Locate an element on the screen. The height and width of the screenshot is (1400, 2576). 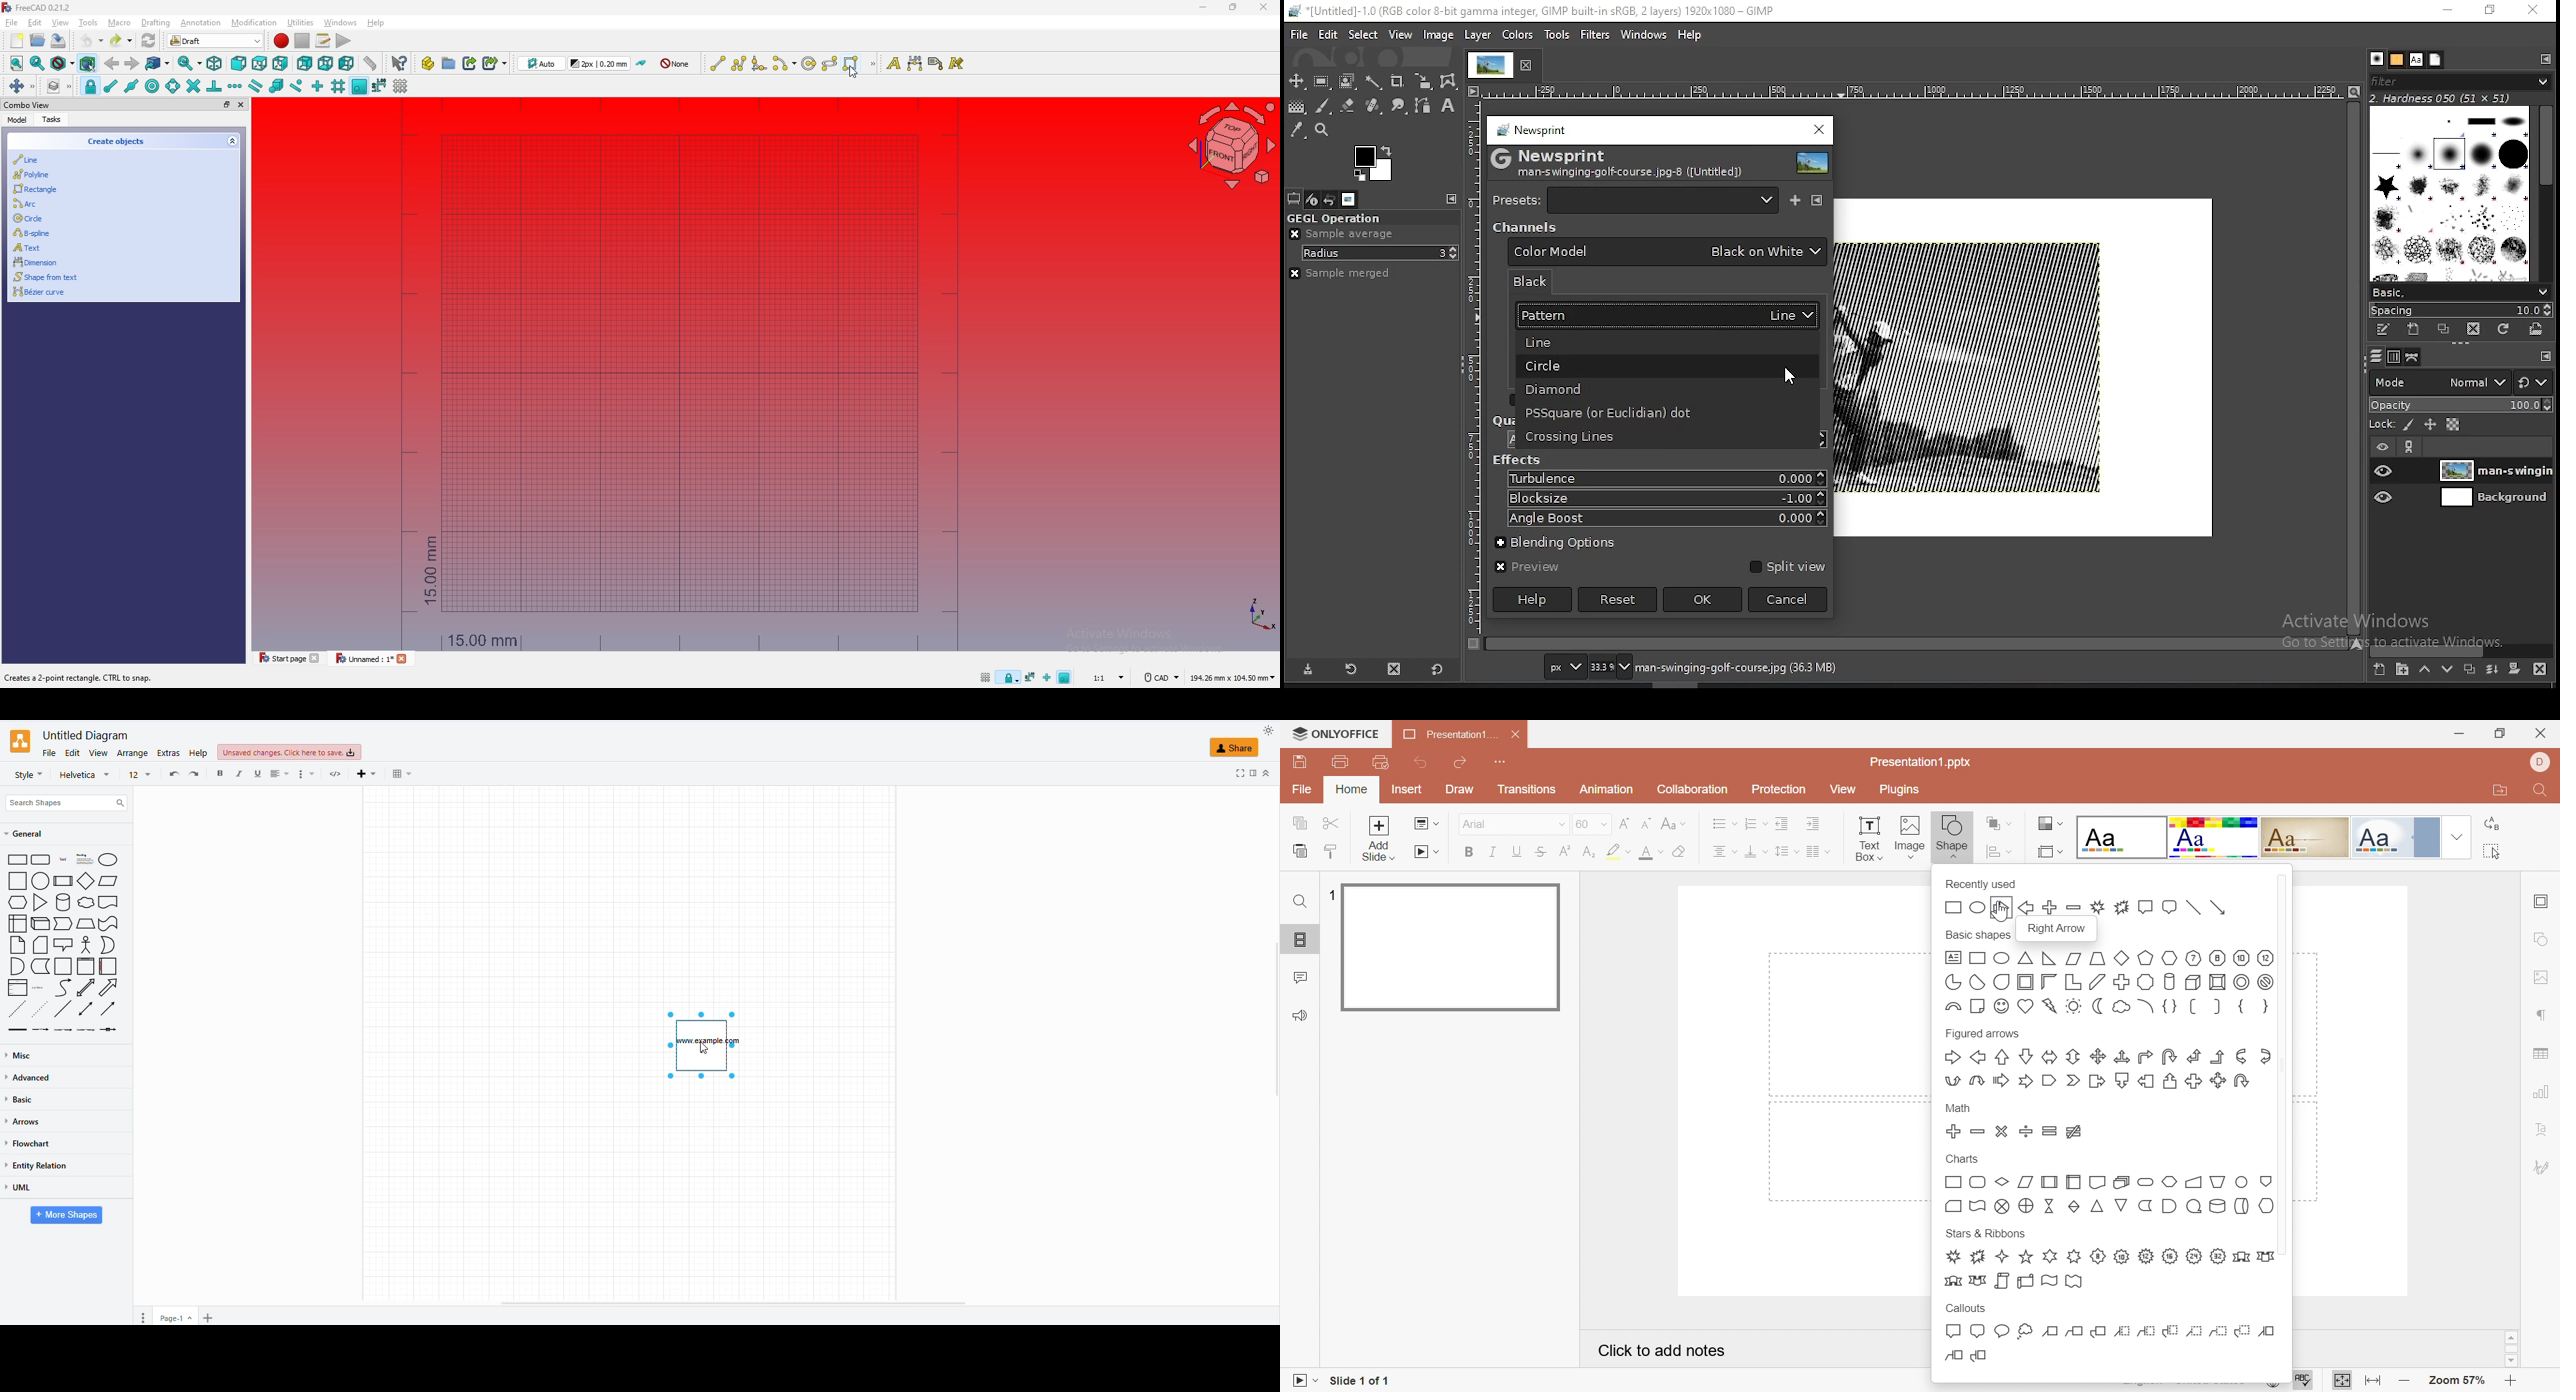
Basic is located at coordinates (2215, 839).